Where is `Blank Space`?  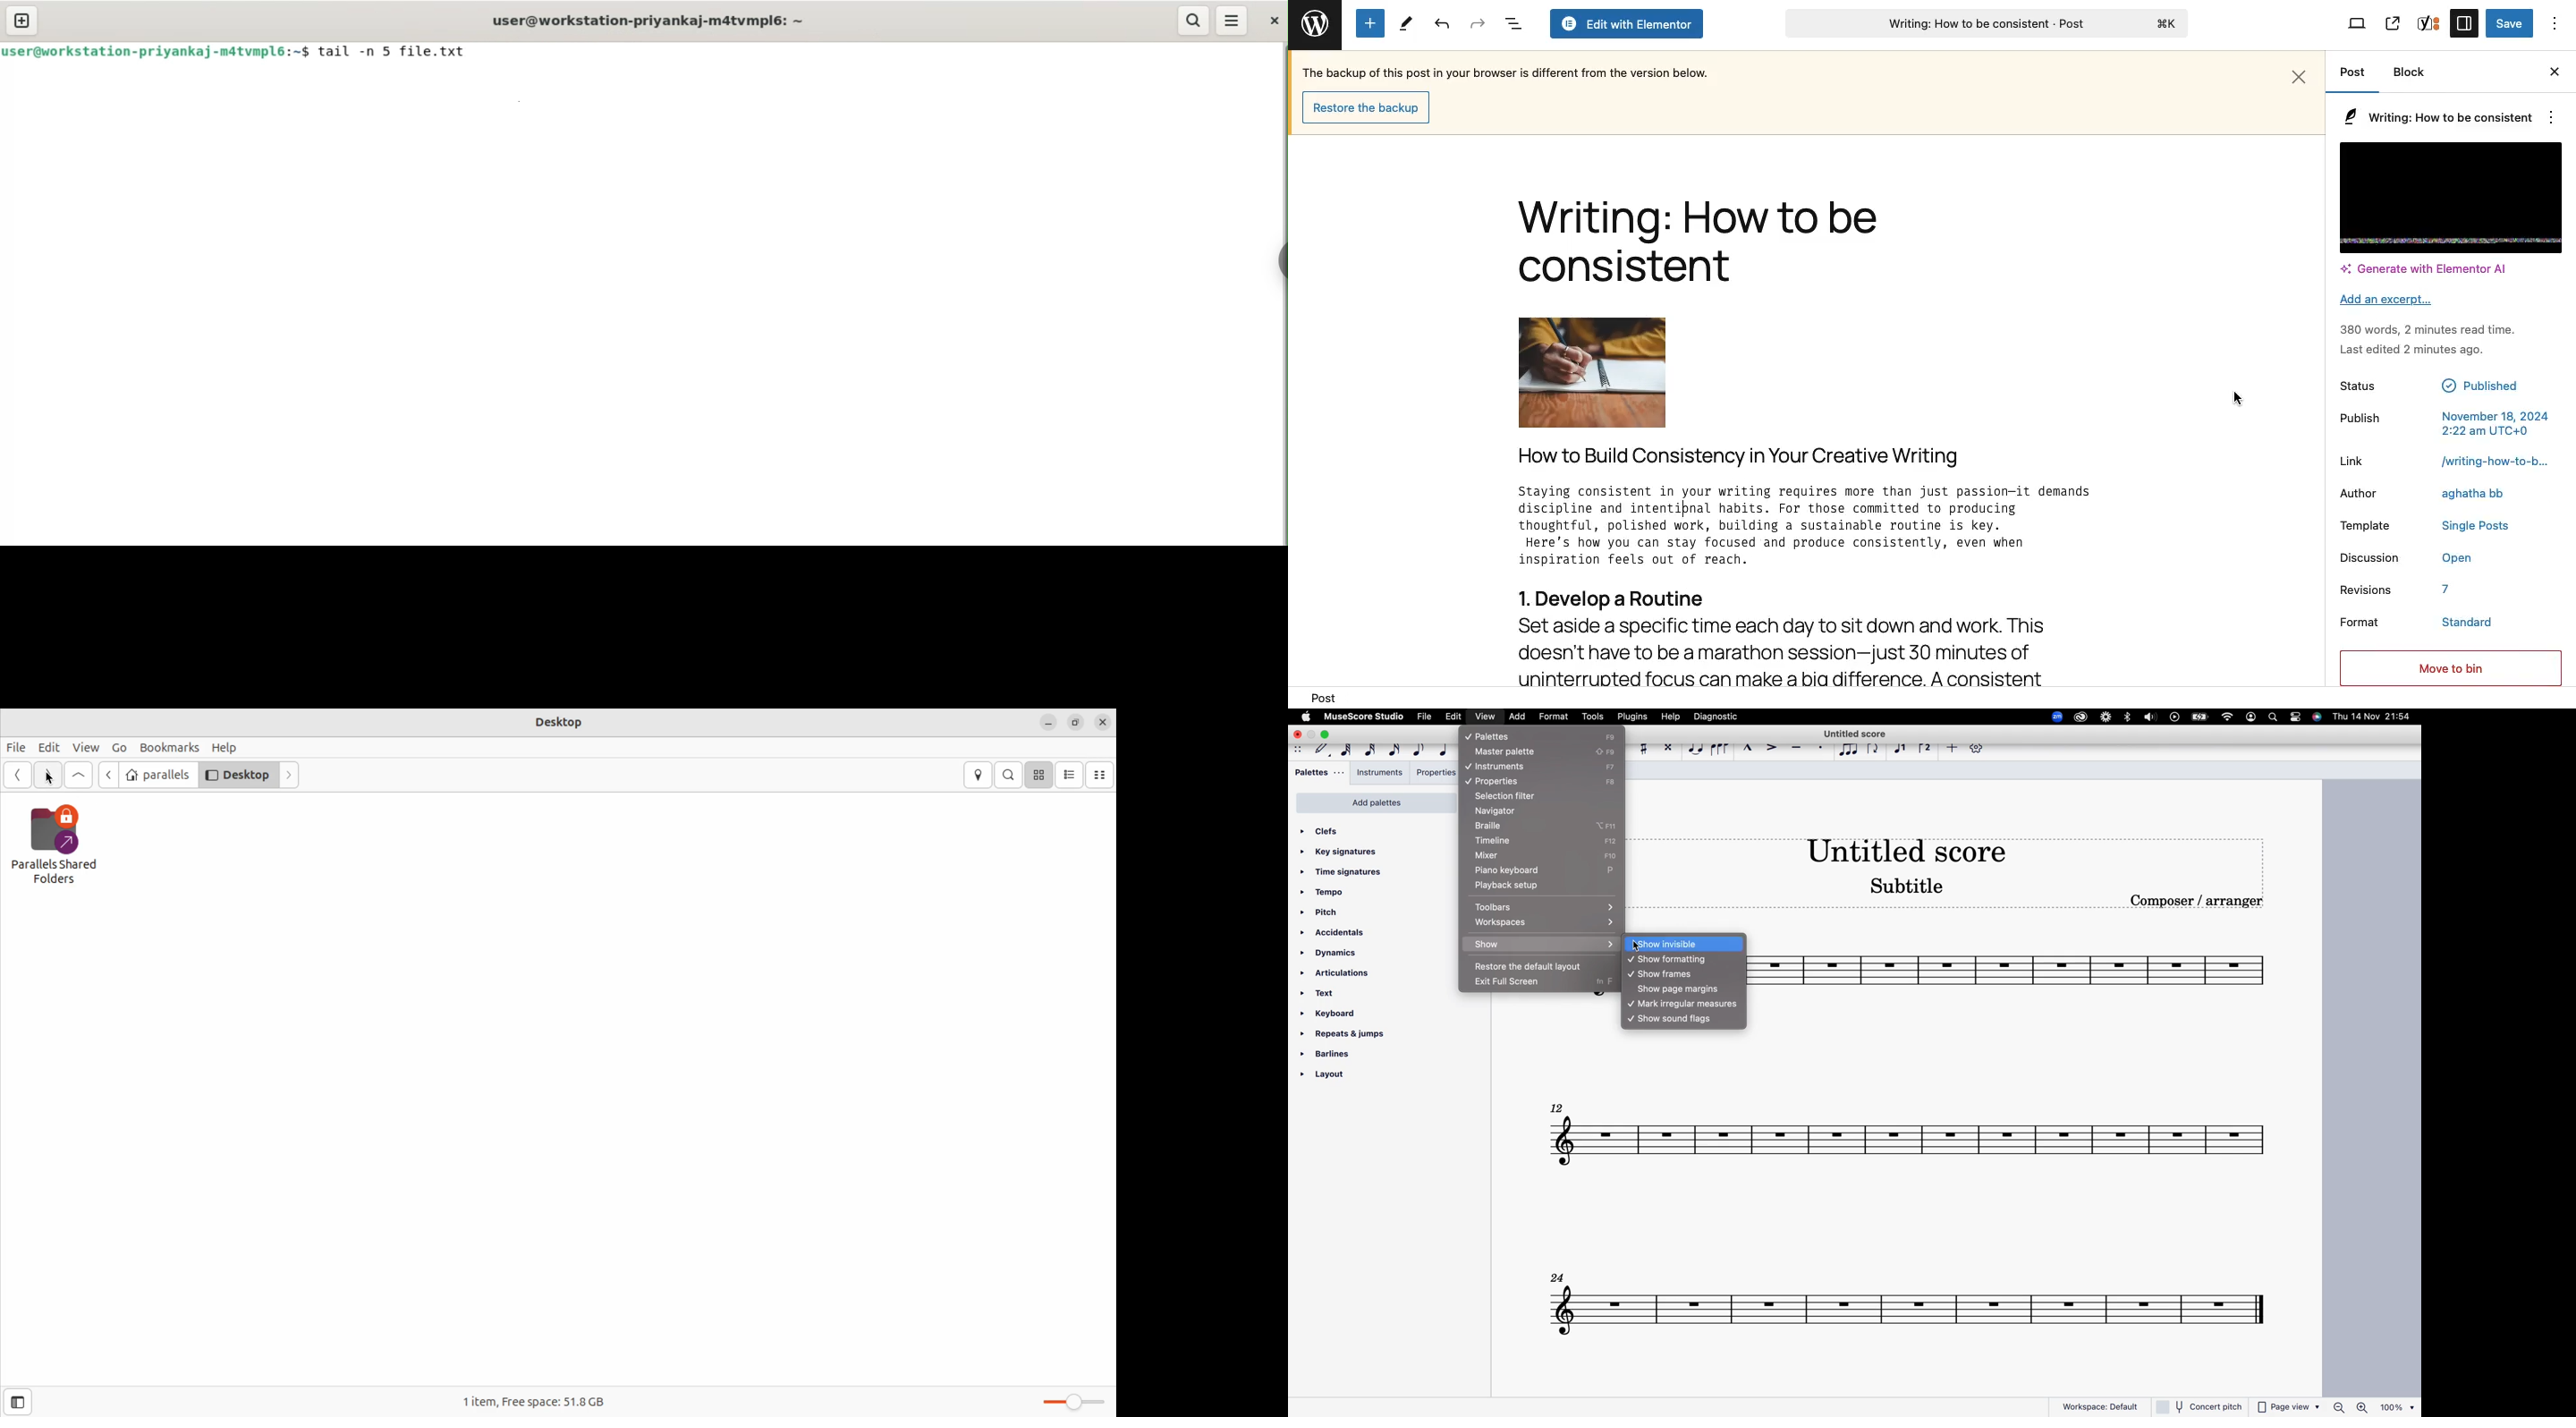 Blank Space is located at coordinates (2452, 195).